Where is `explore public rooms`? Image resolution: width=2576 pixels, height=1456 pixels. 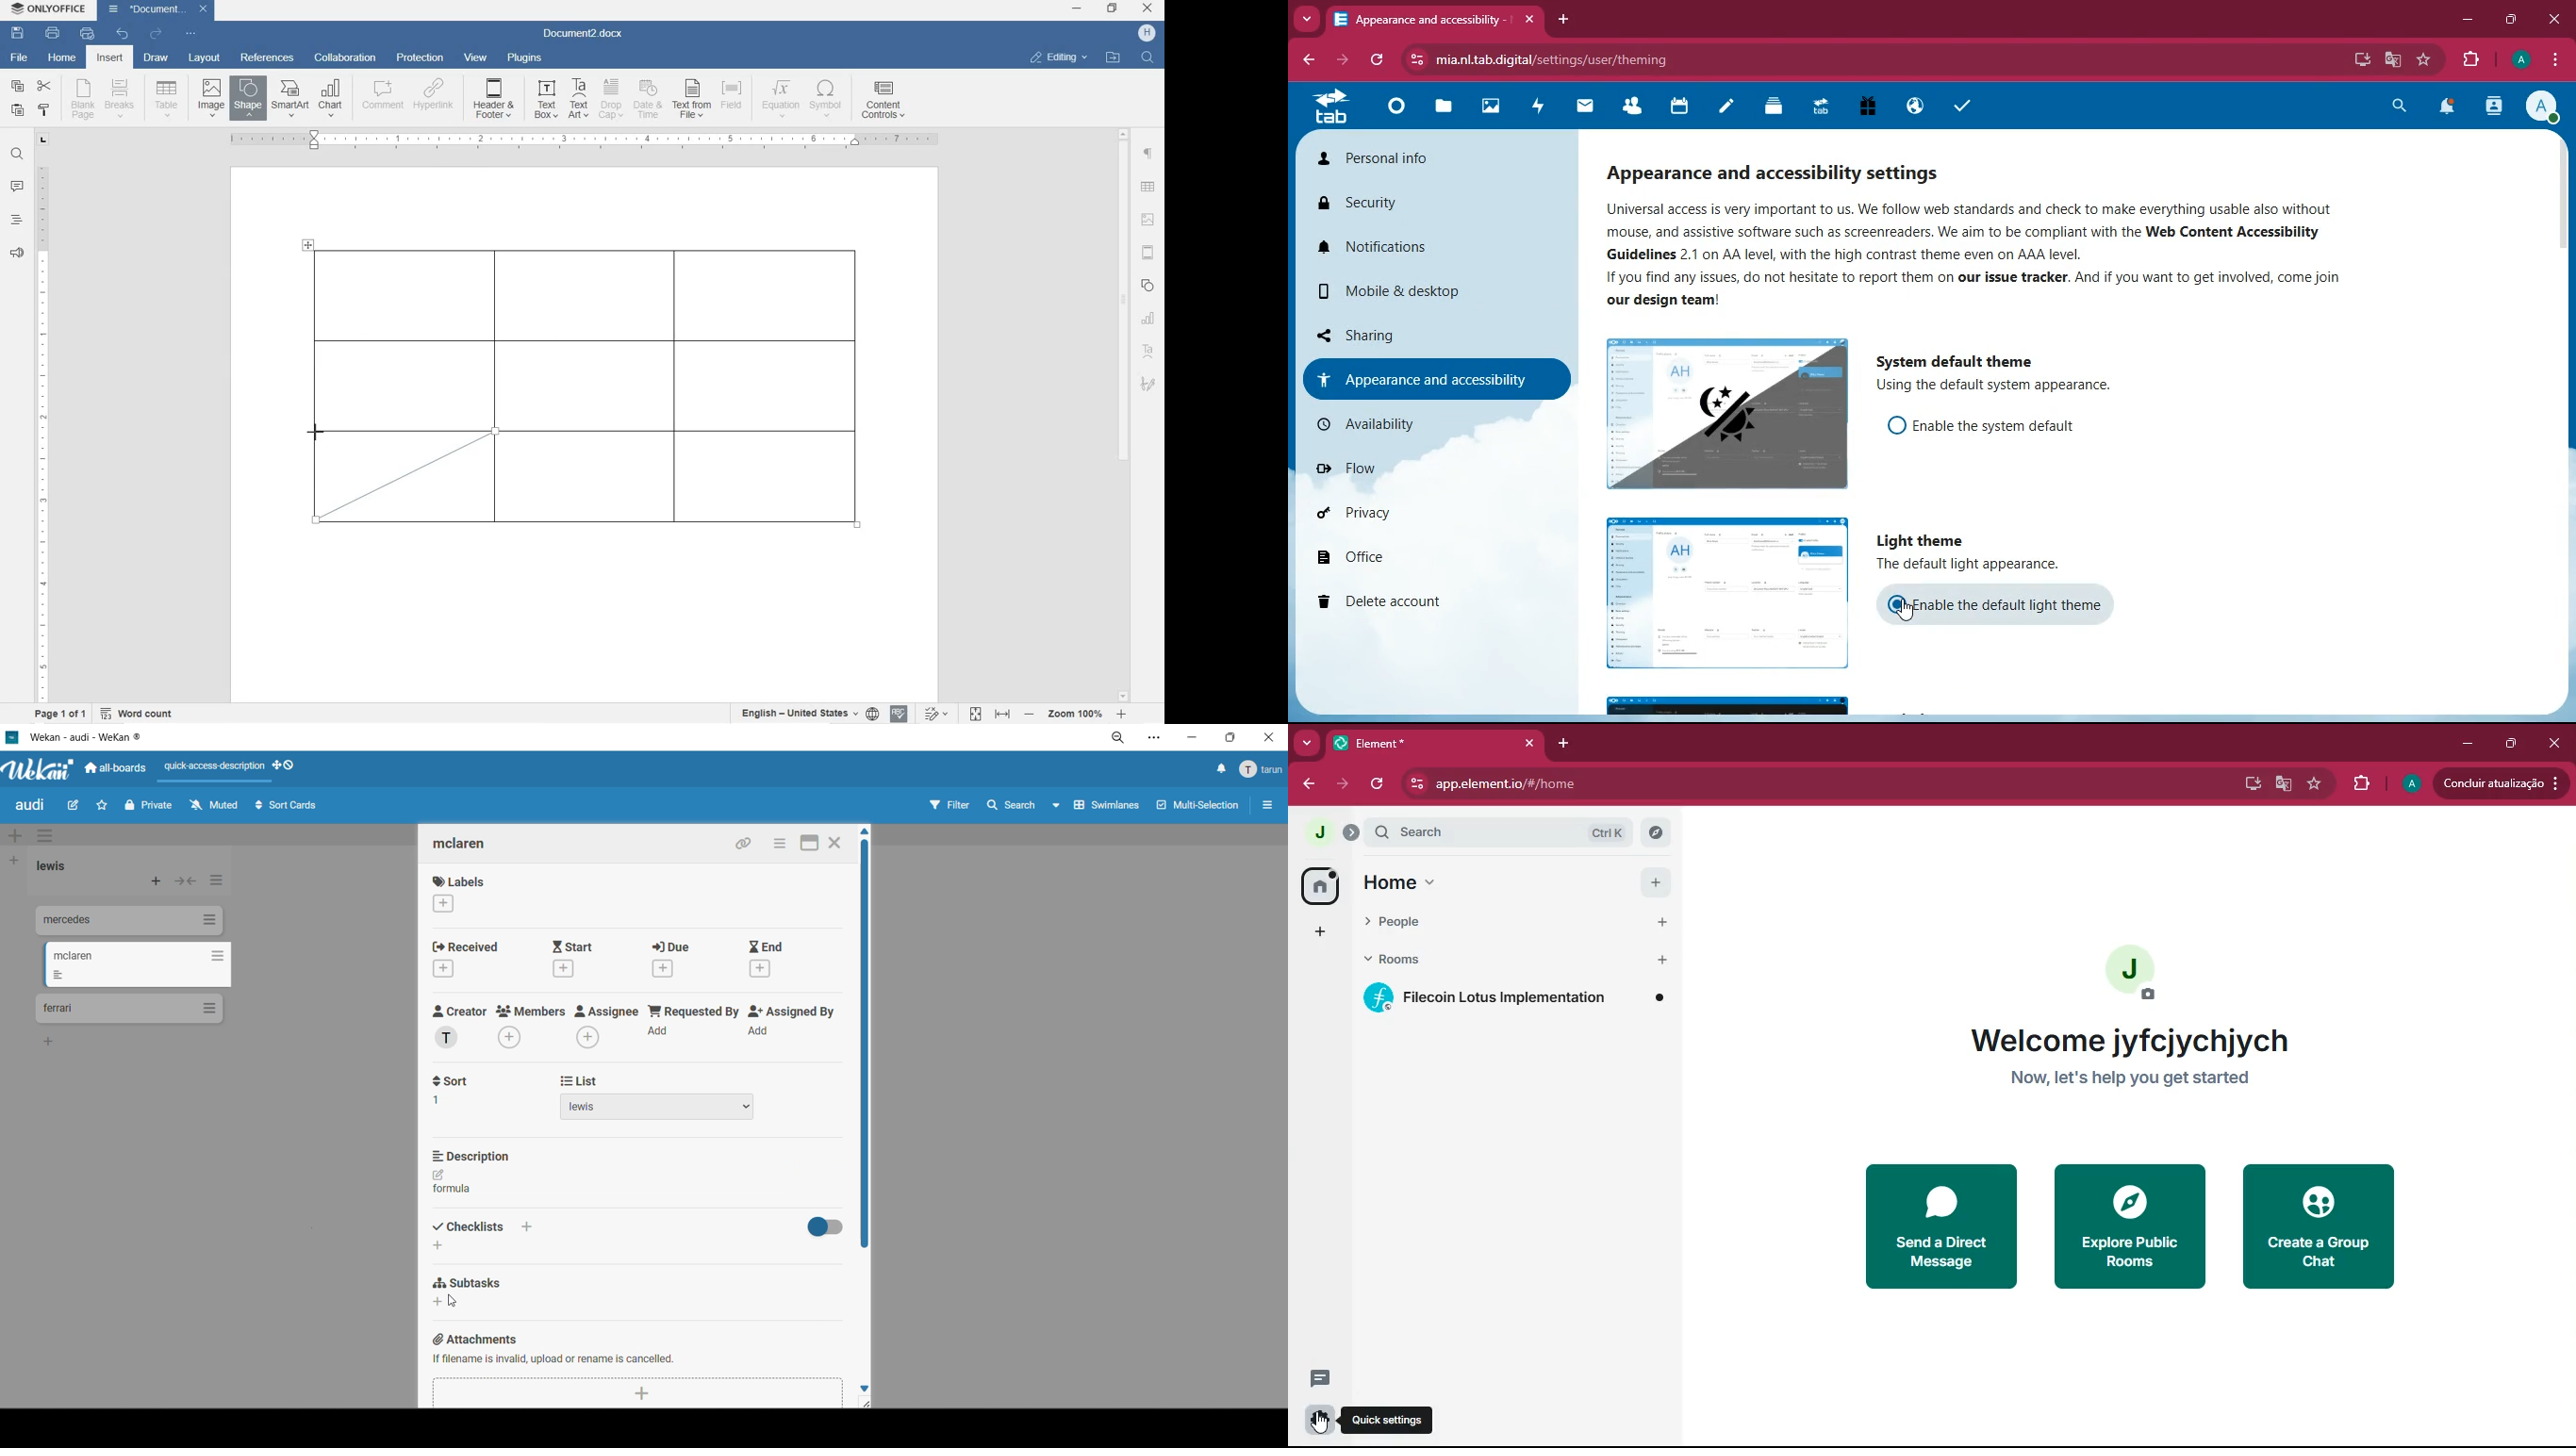 explore public rooms is located at coordinates (2130, 1226).